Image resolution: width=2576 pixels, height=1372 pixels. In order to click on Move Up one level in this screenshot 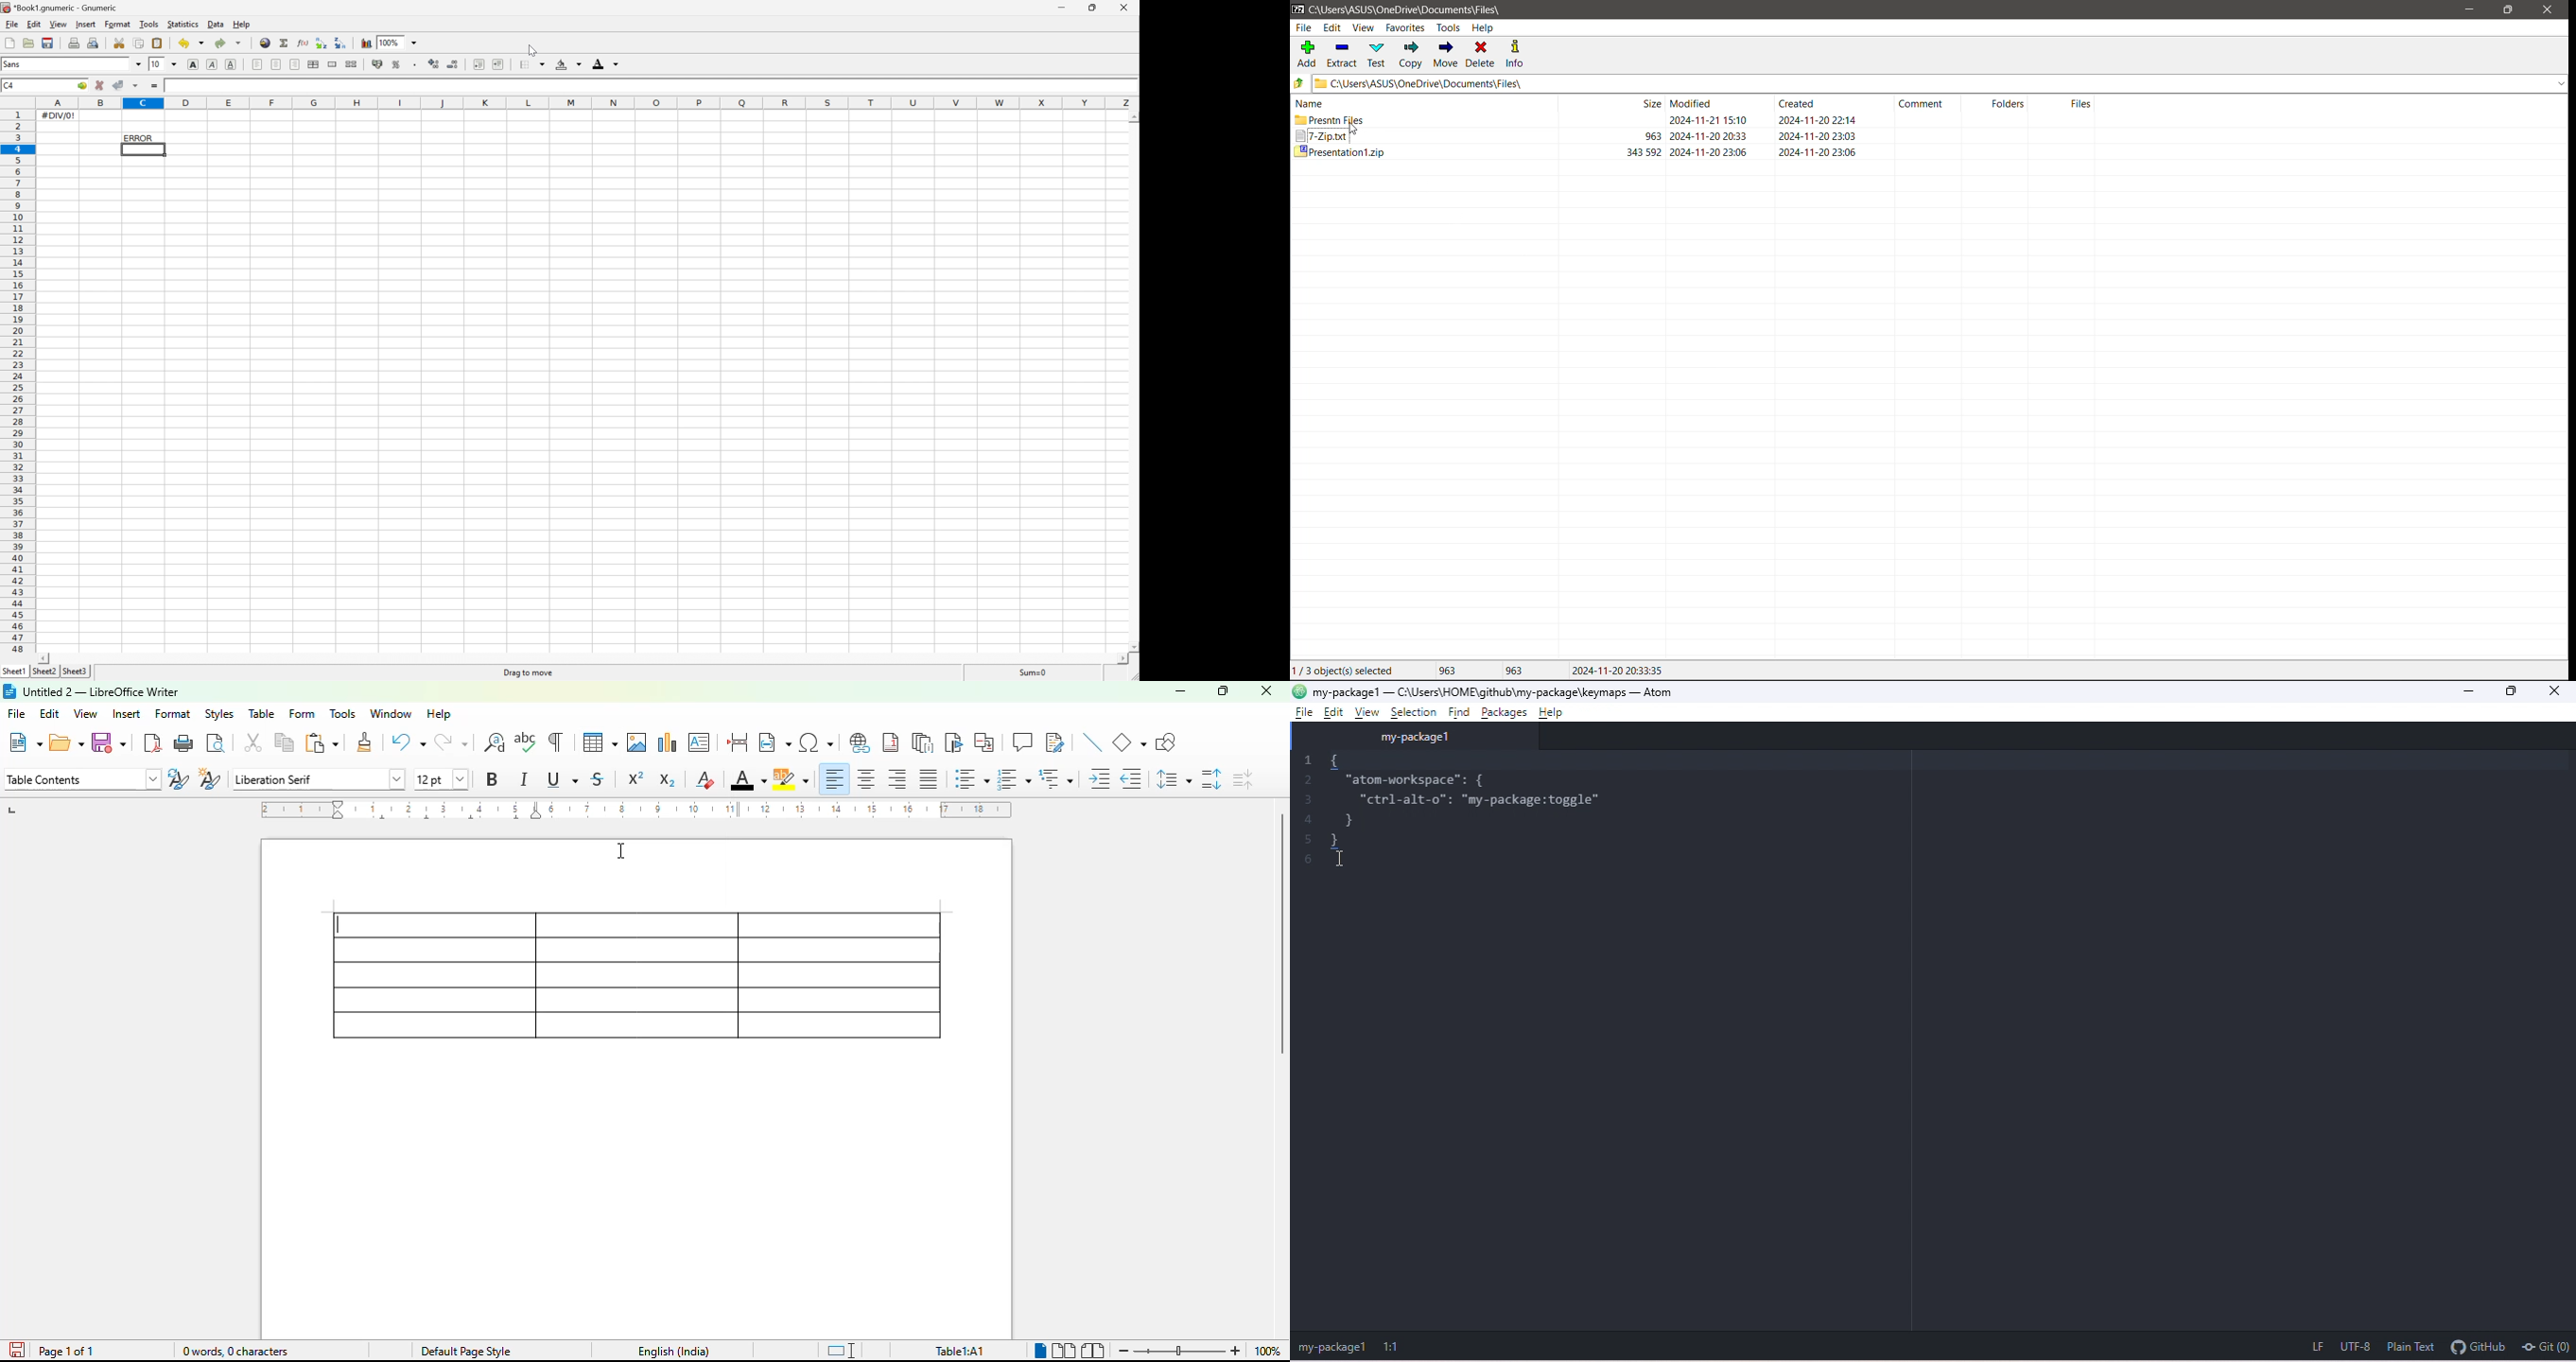, I will do `click(1299, 83)`.